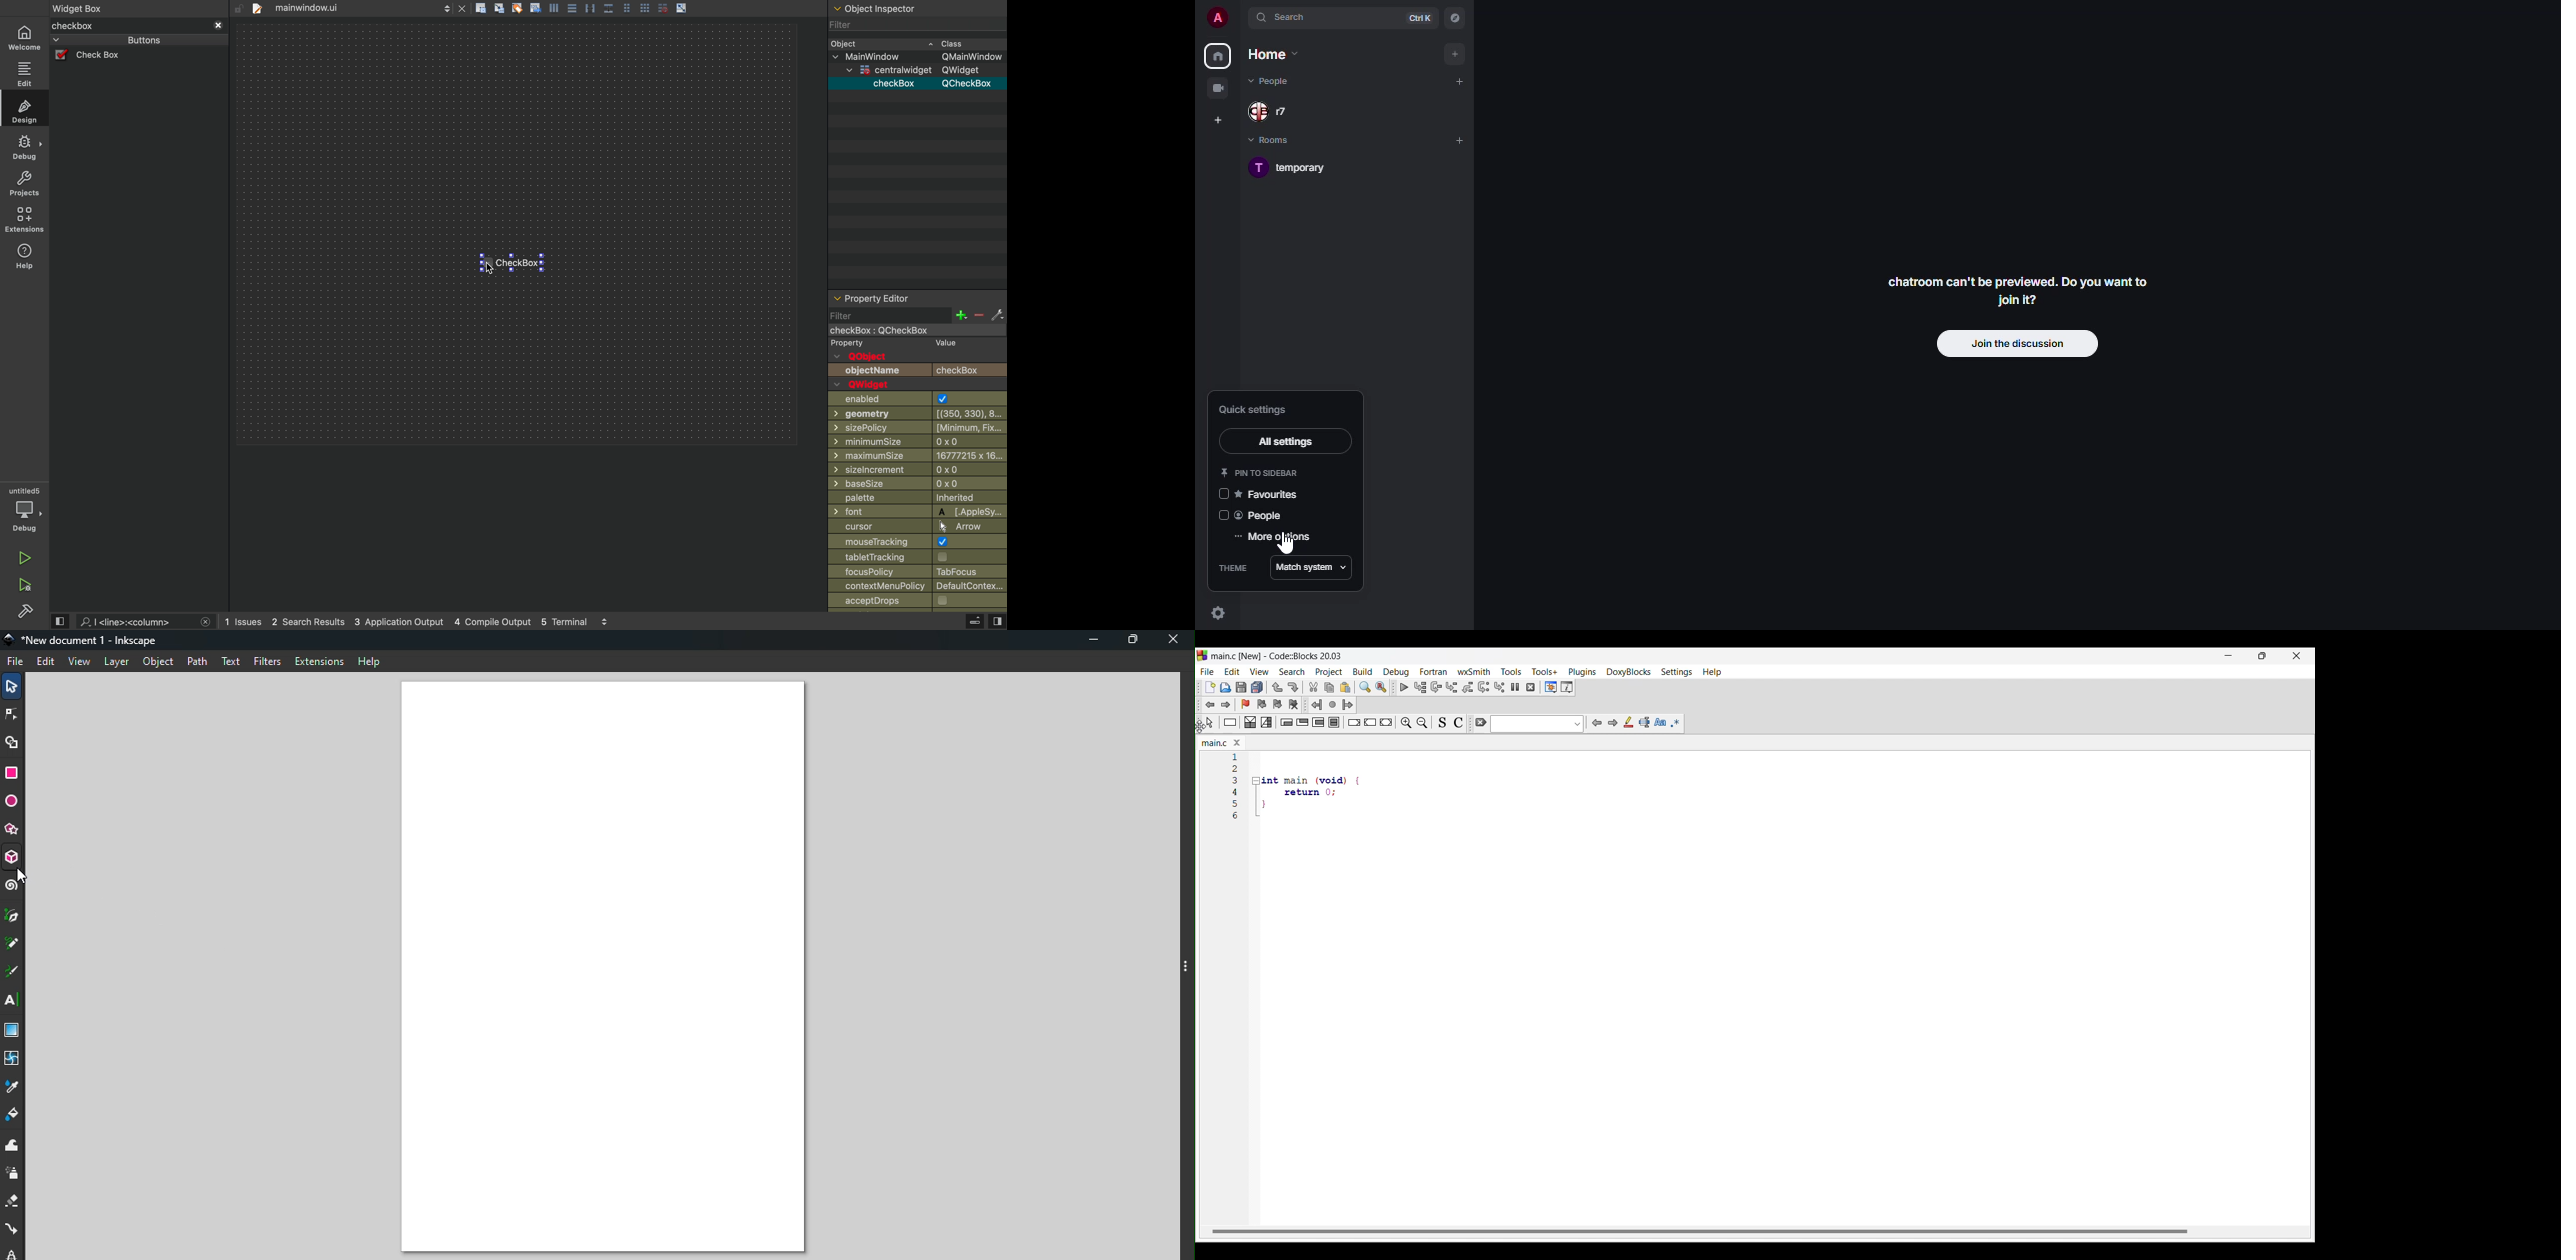 This screenshot has height=1260, width=2576. I want to click on Text tool, so click(15, 1002).